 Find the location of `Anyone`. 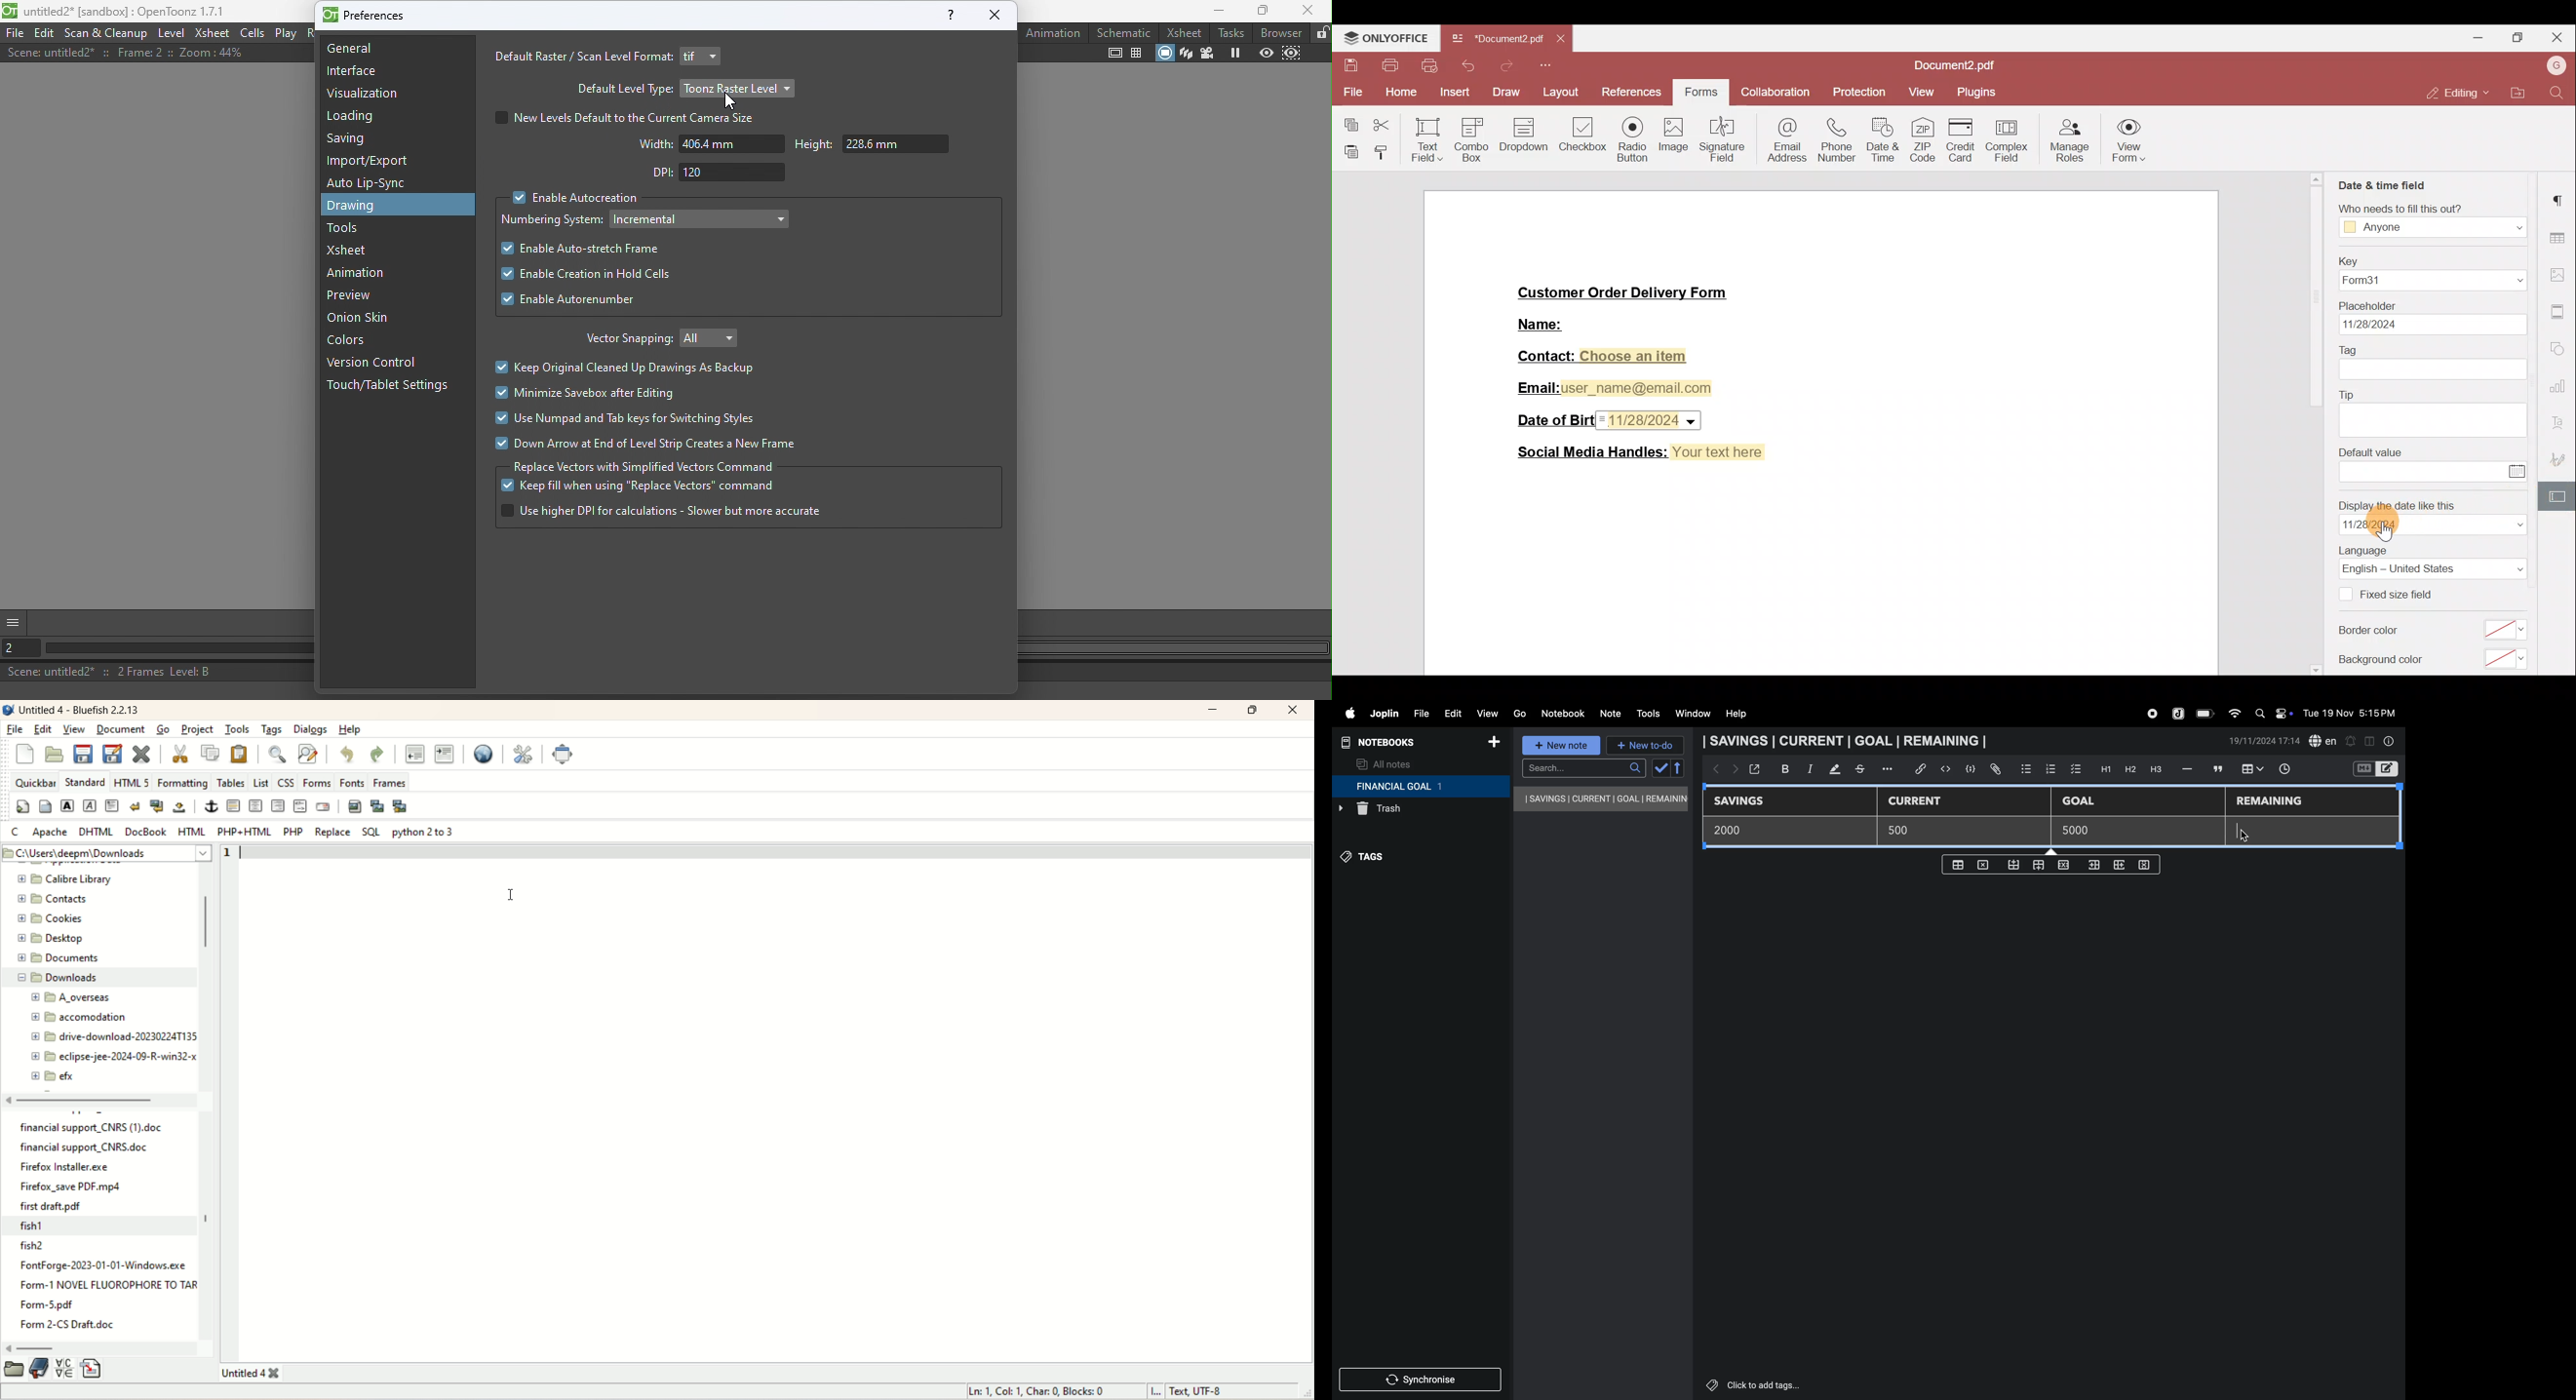

Anyone is located at coordinates (2434, 227).